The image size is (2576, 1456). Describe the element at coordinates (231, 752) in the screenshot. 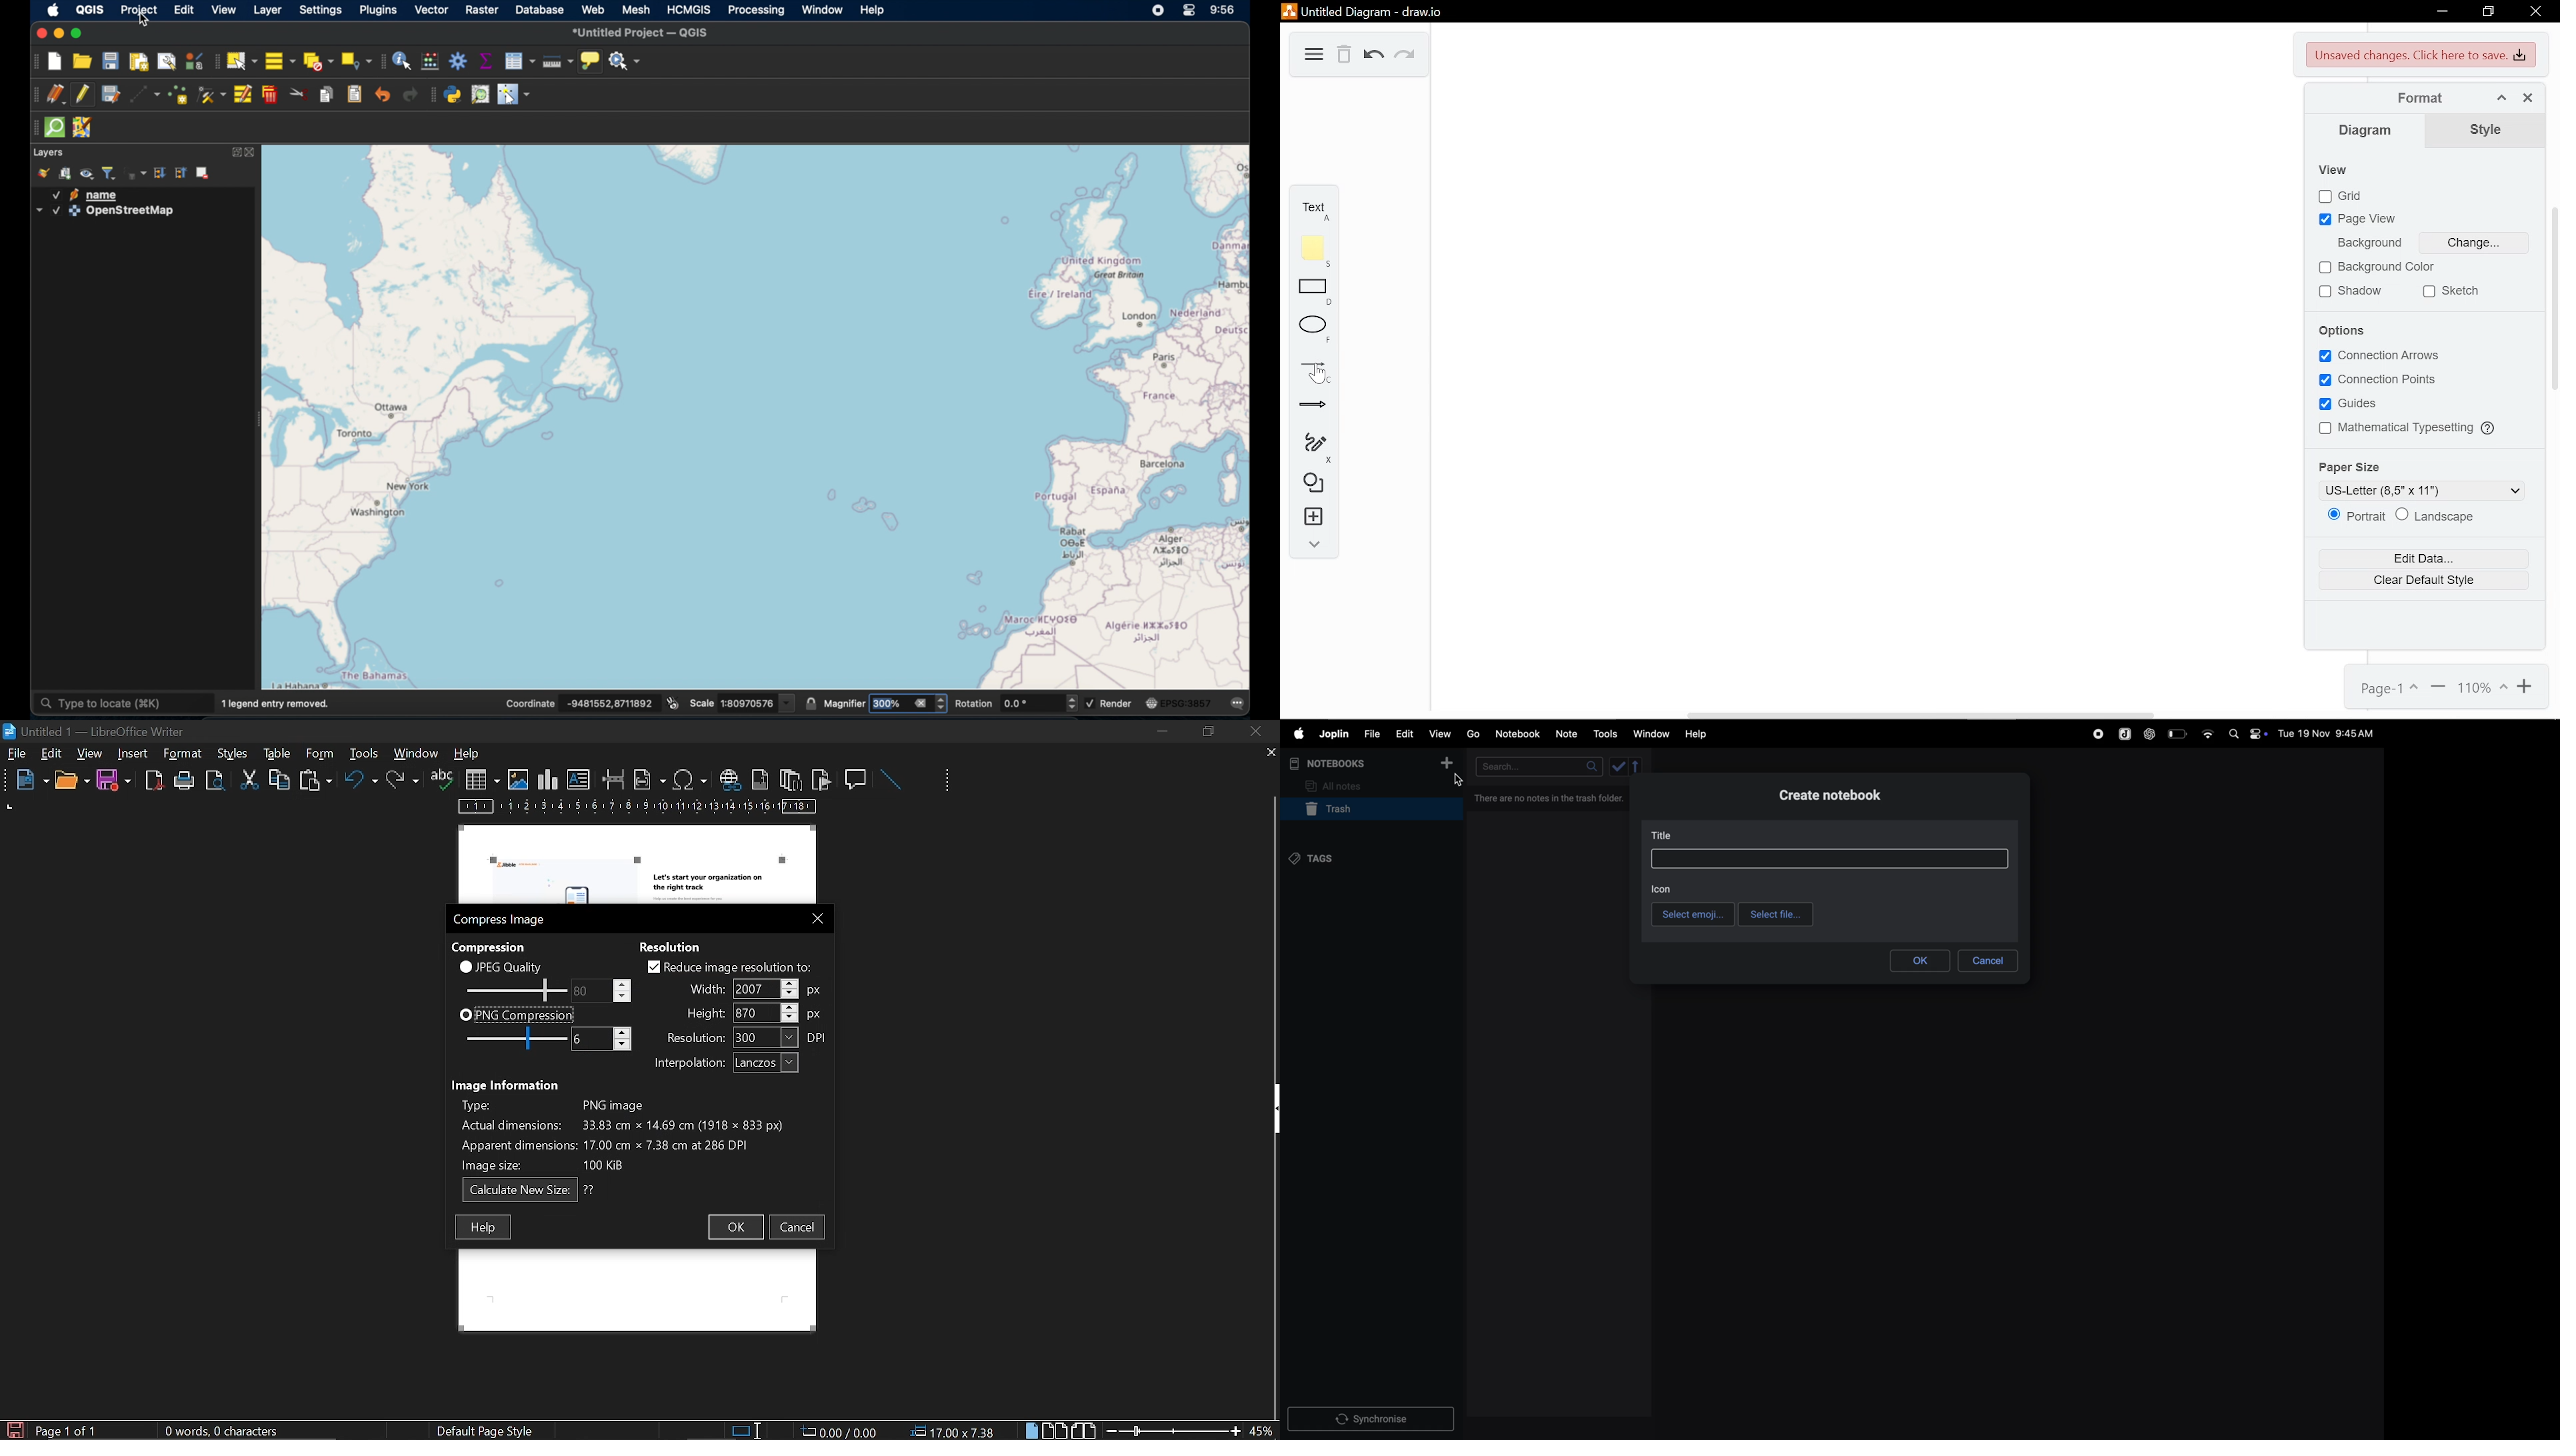

I see `format` at that location.